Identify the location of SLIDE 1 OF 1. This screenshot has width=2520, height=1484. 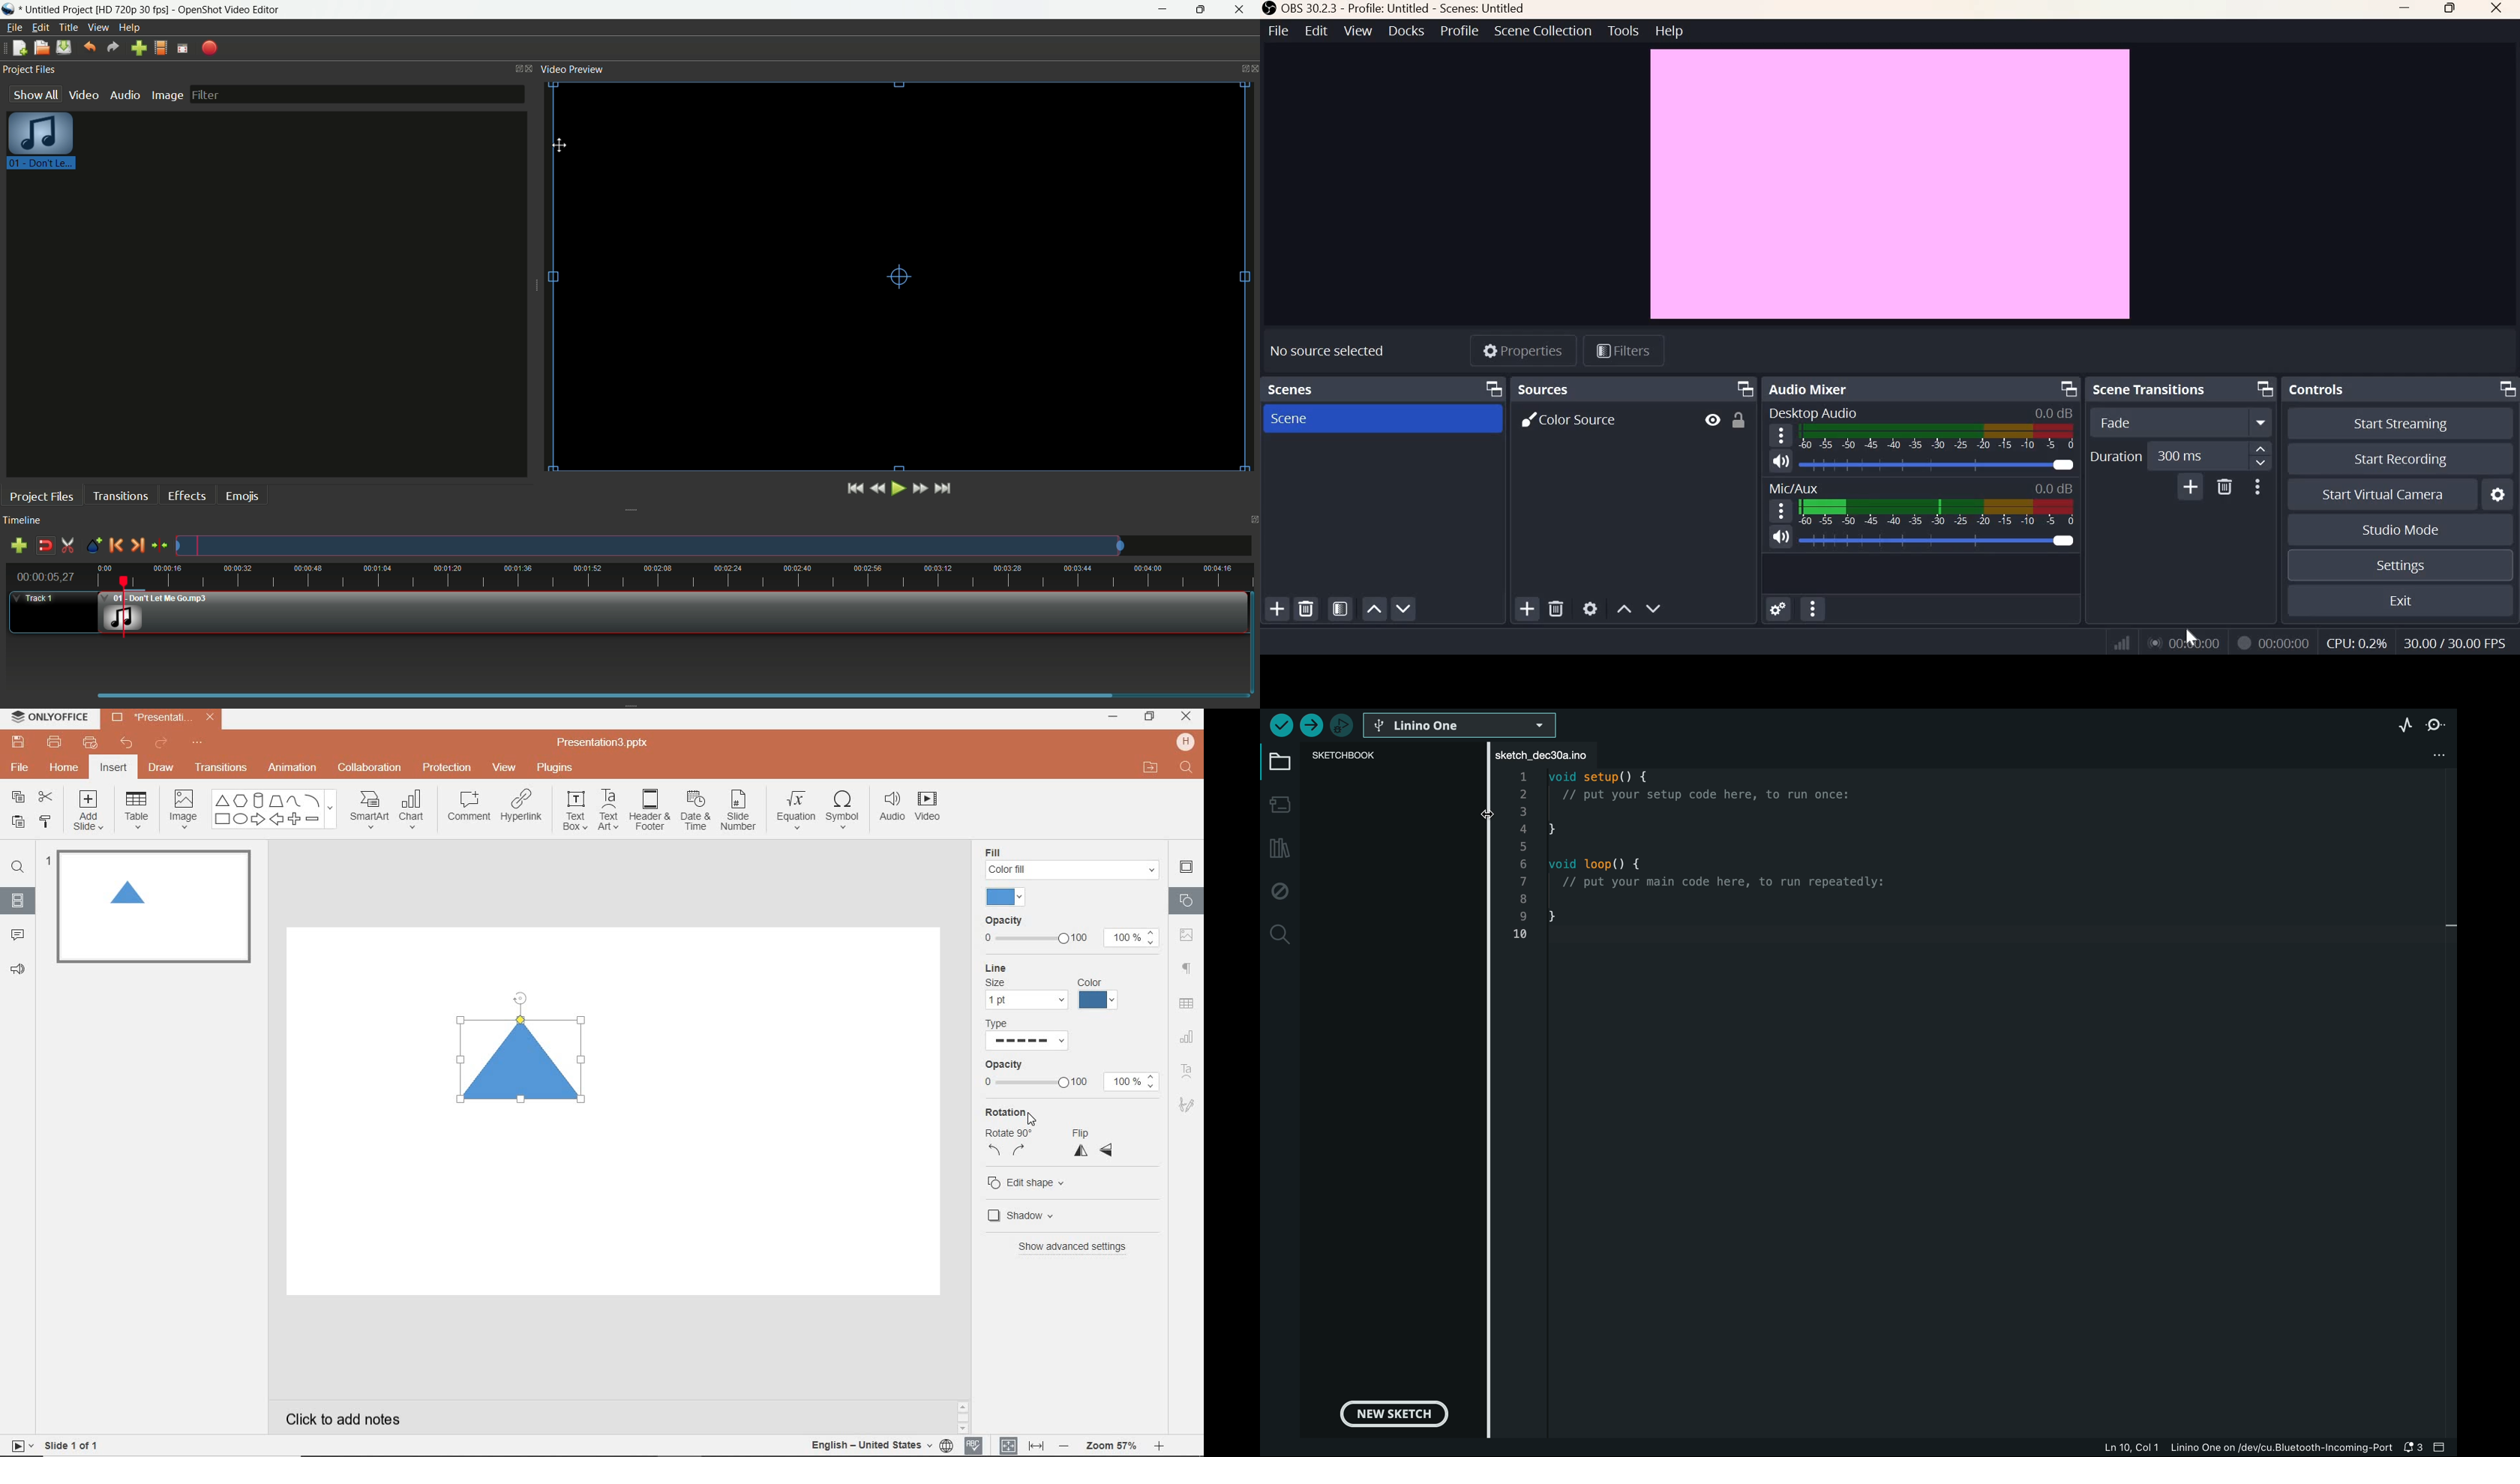
(75, 1444).